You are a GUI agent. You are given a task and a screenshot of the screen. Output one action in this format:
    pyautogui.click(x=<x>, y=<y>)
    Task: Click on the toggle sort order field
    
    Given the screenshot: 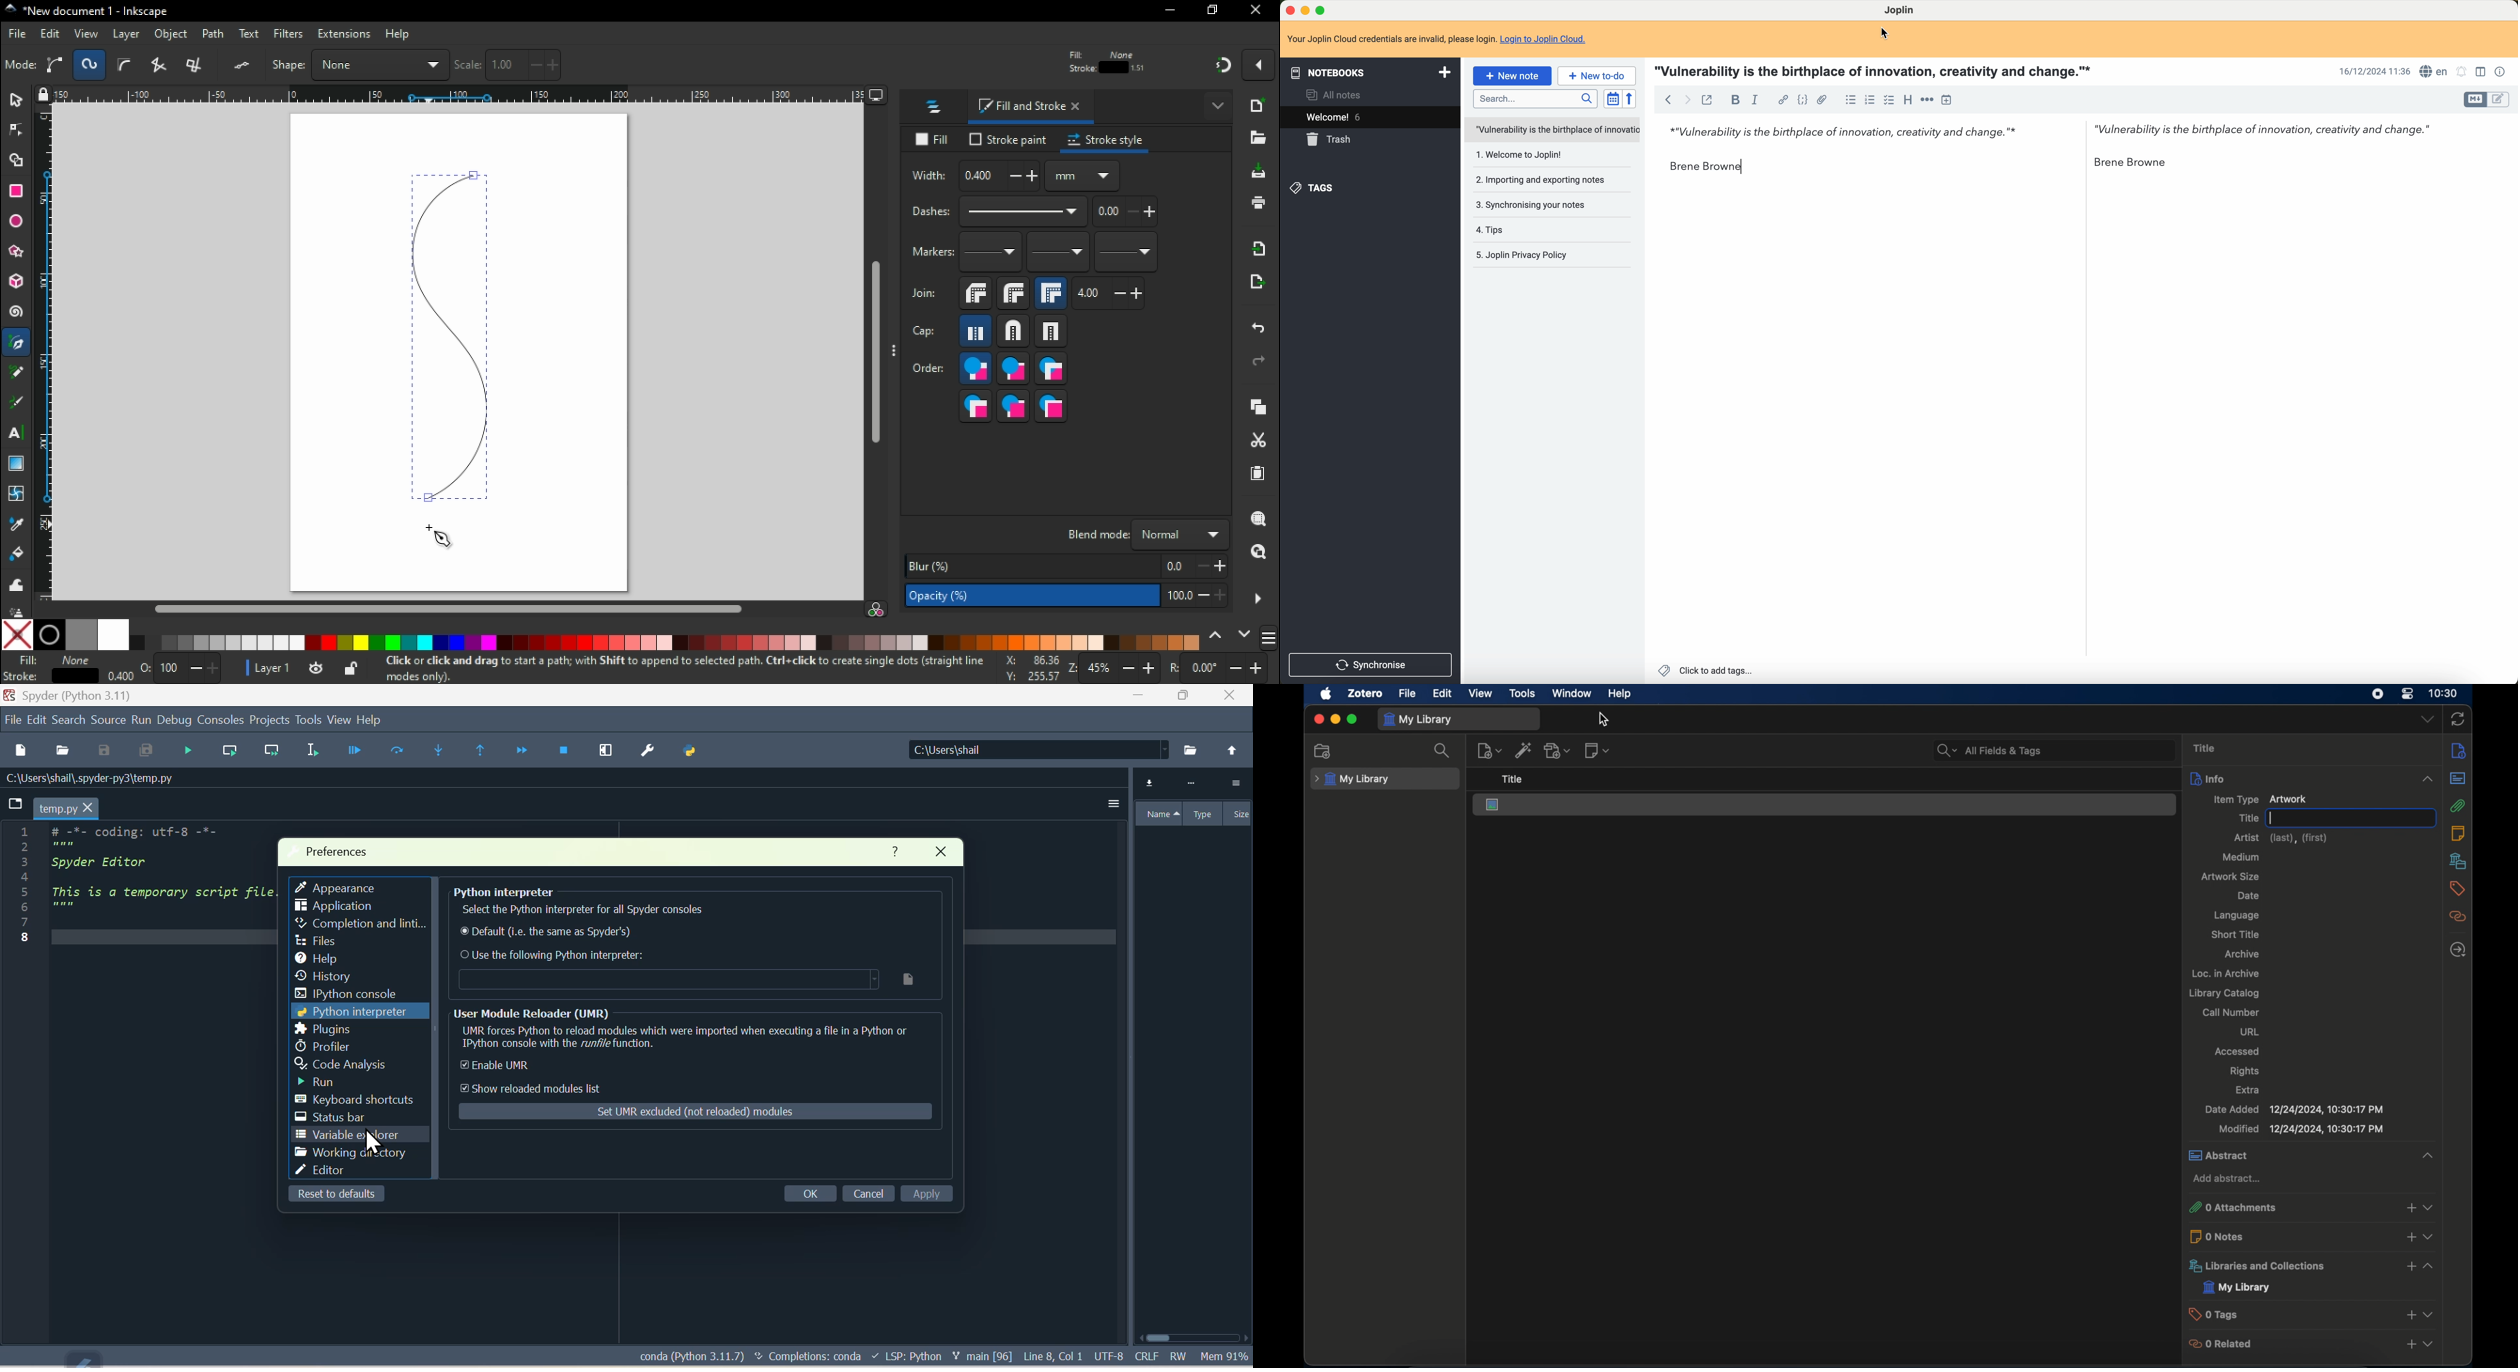 What is the action you would take?
    pyautogui.click(x=1611, y=100)
    